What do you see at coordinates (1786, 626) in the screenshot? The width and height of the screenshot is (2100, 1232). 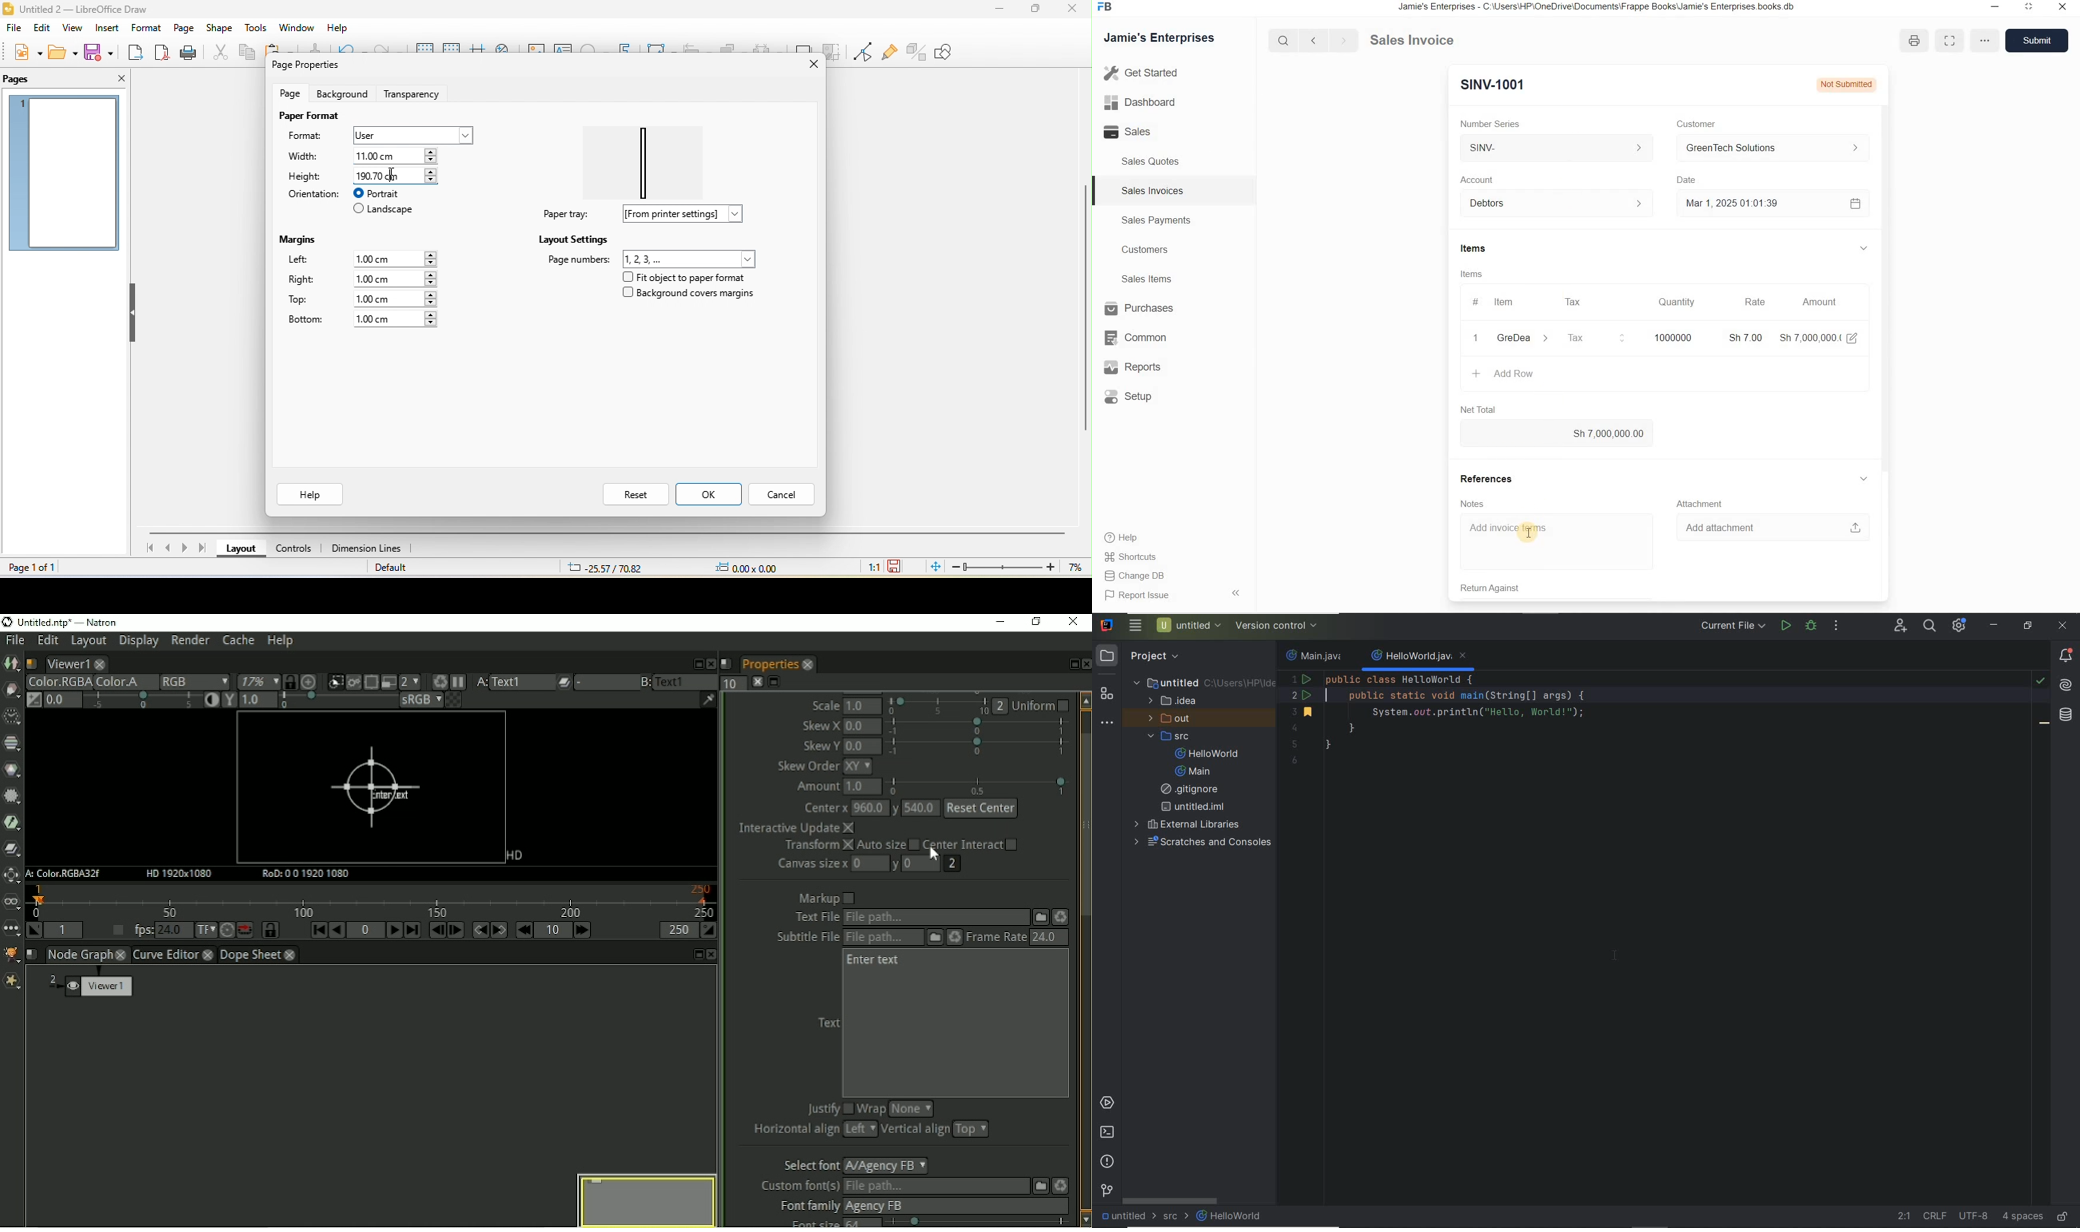 I see `run` at bounding box center [1786, 626].